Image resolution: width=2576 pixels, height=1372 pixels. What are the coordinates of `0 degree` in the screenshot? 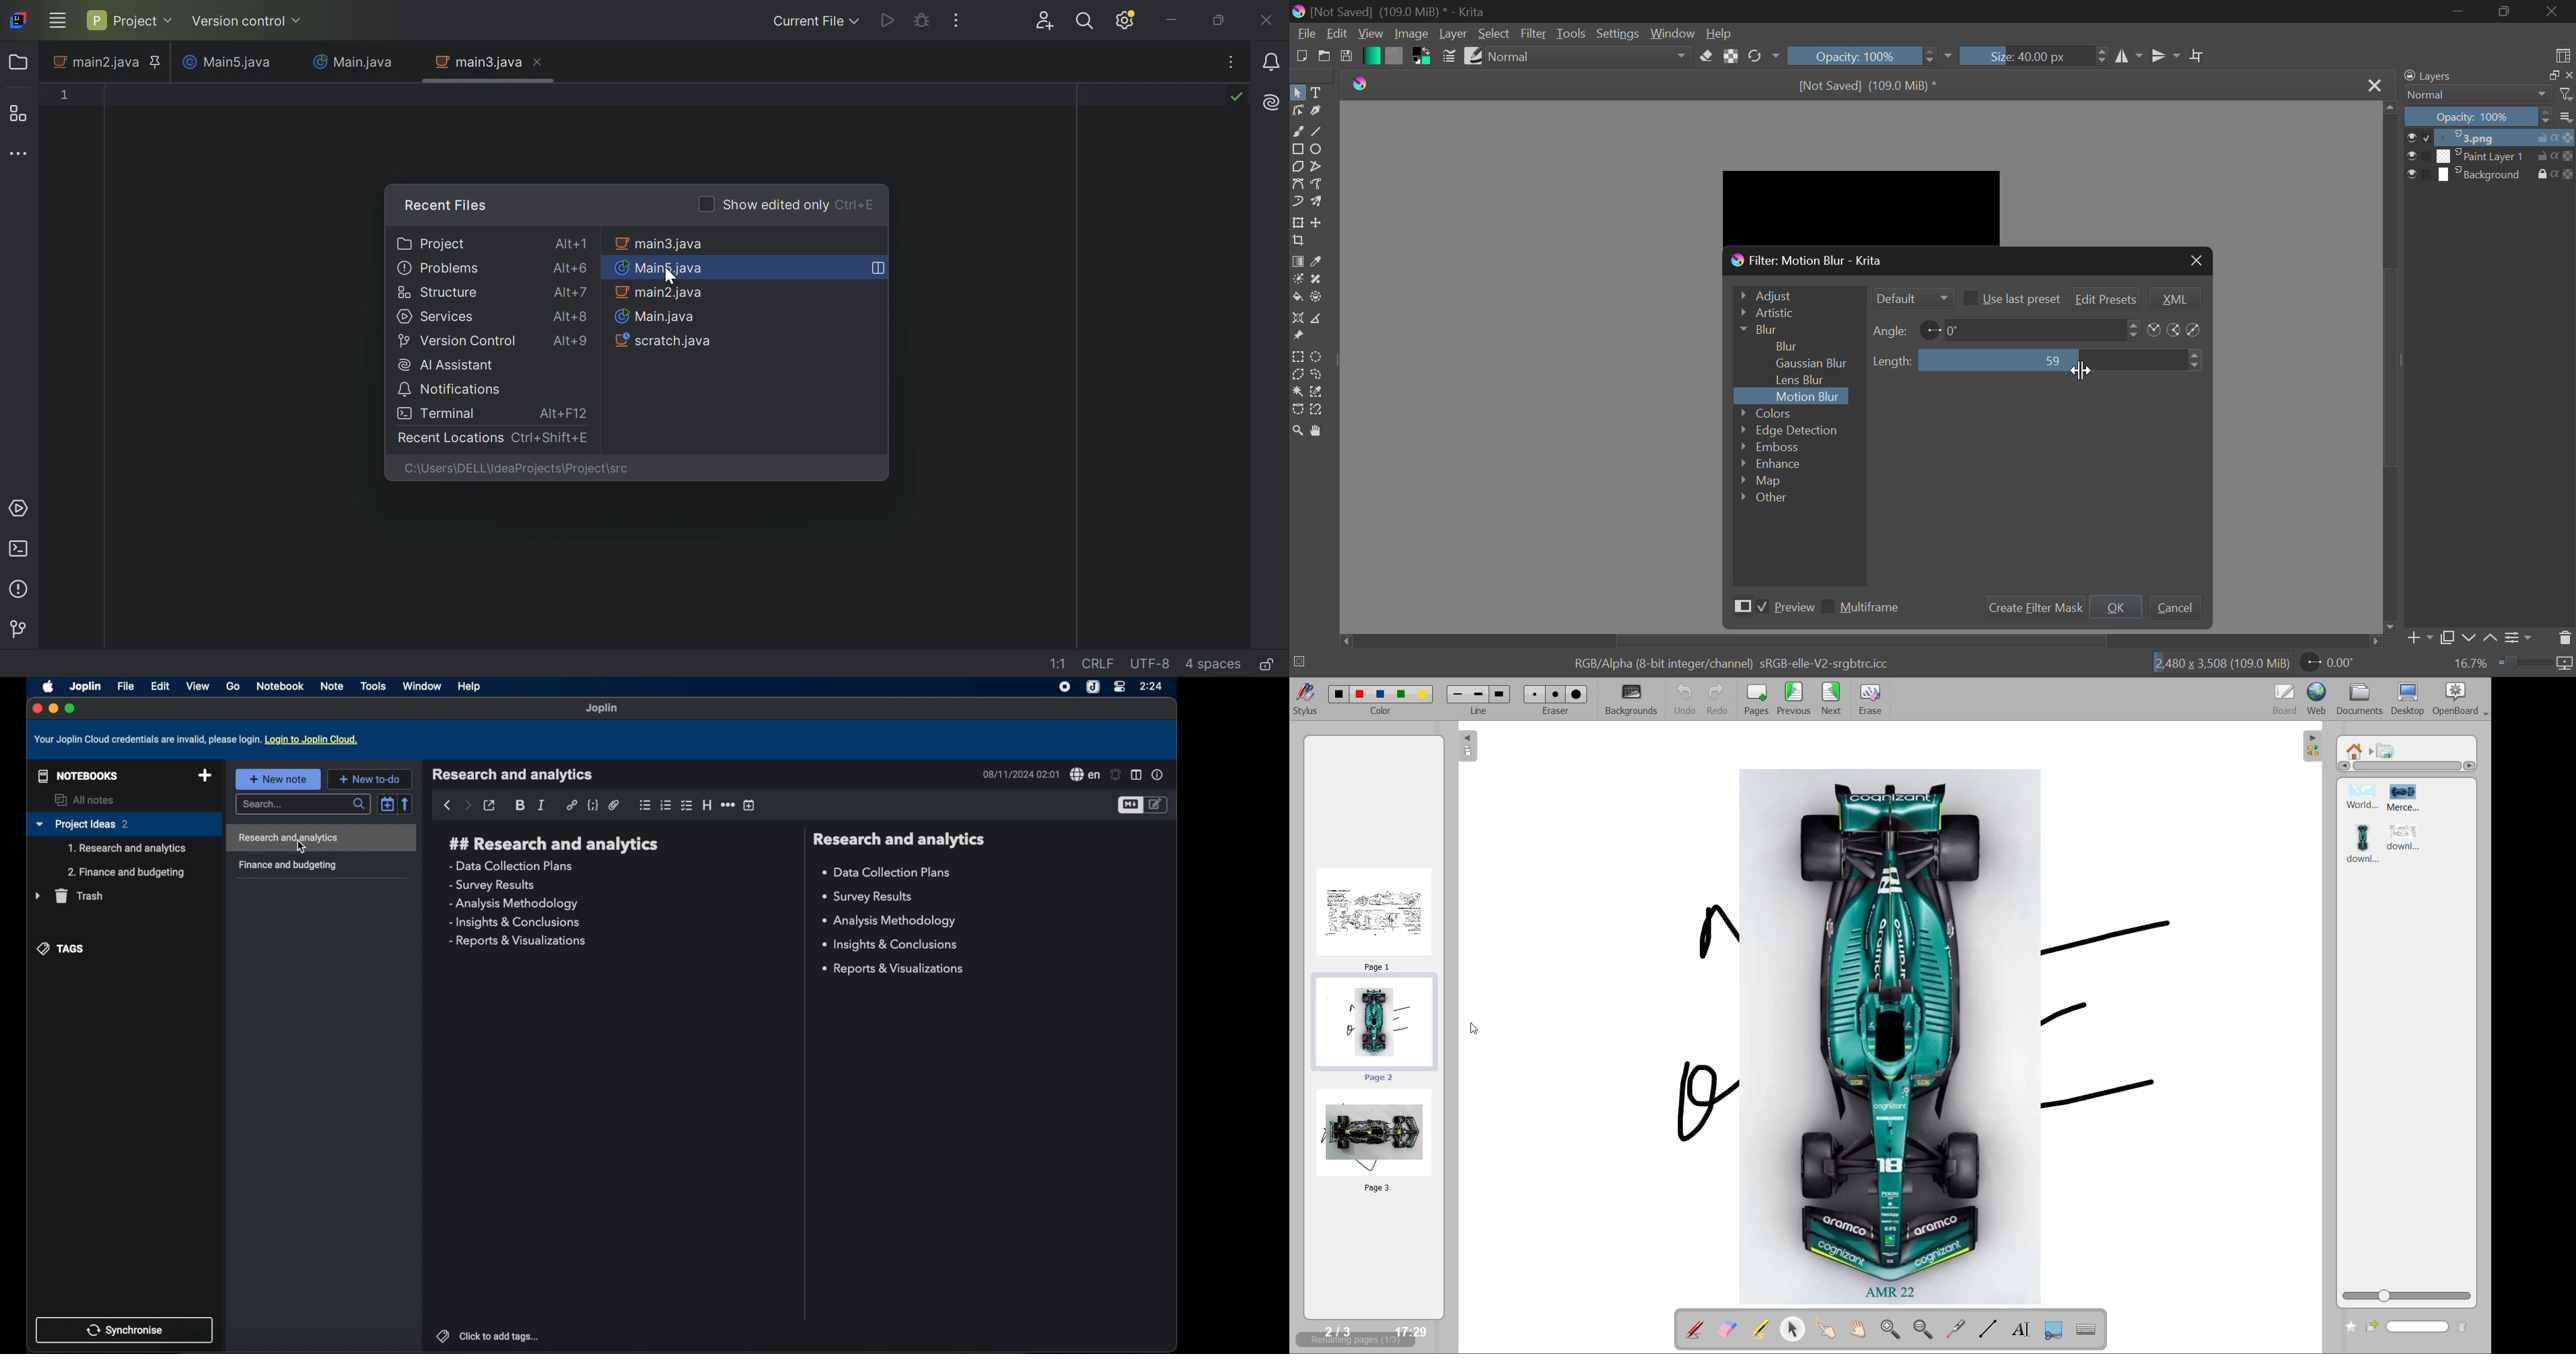 It's located at (2034, 329).